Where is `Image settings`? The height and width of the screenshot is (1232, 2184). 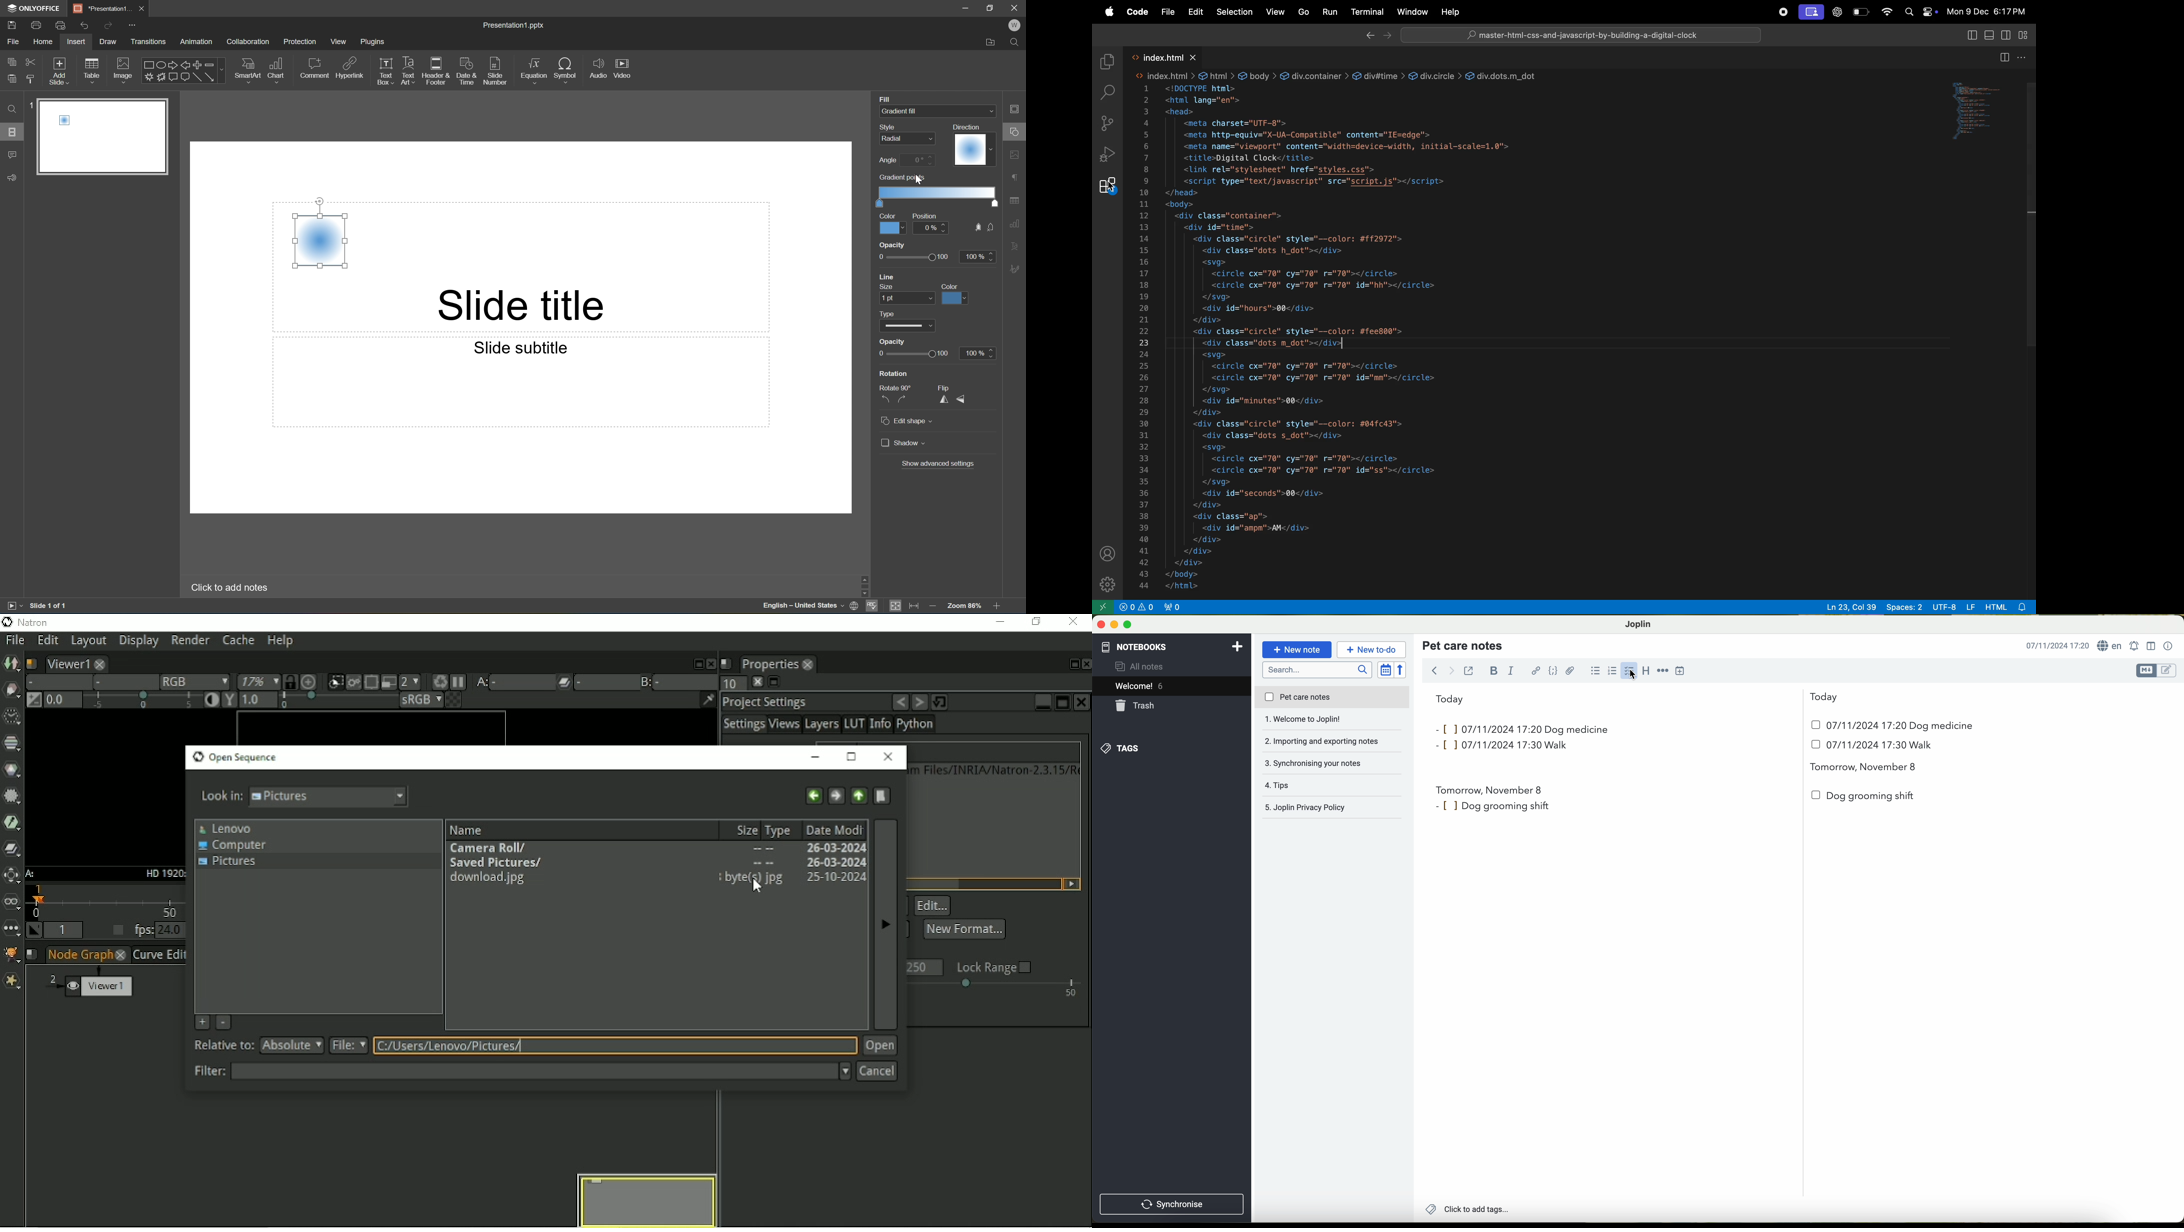 Image settings is located at coordinates (1017, 153).